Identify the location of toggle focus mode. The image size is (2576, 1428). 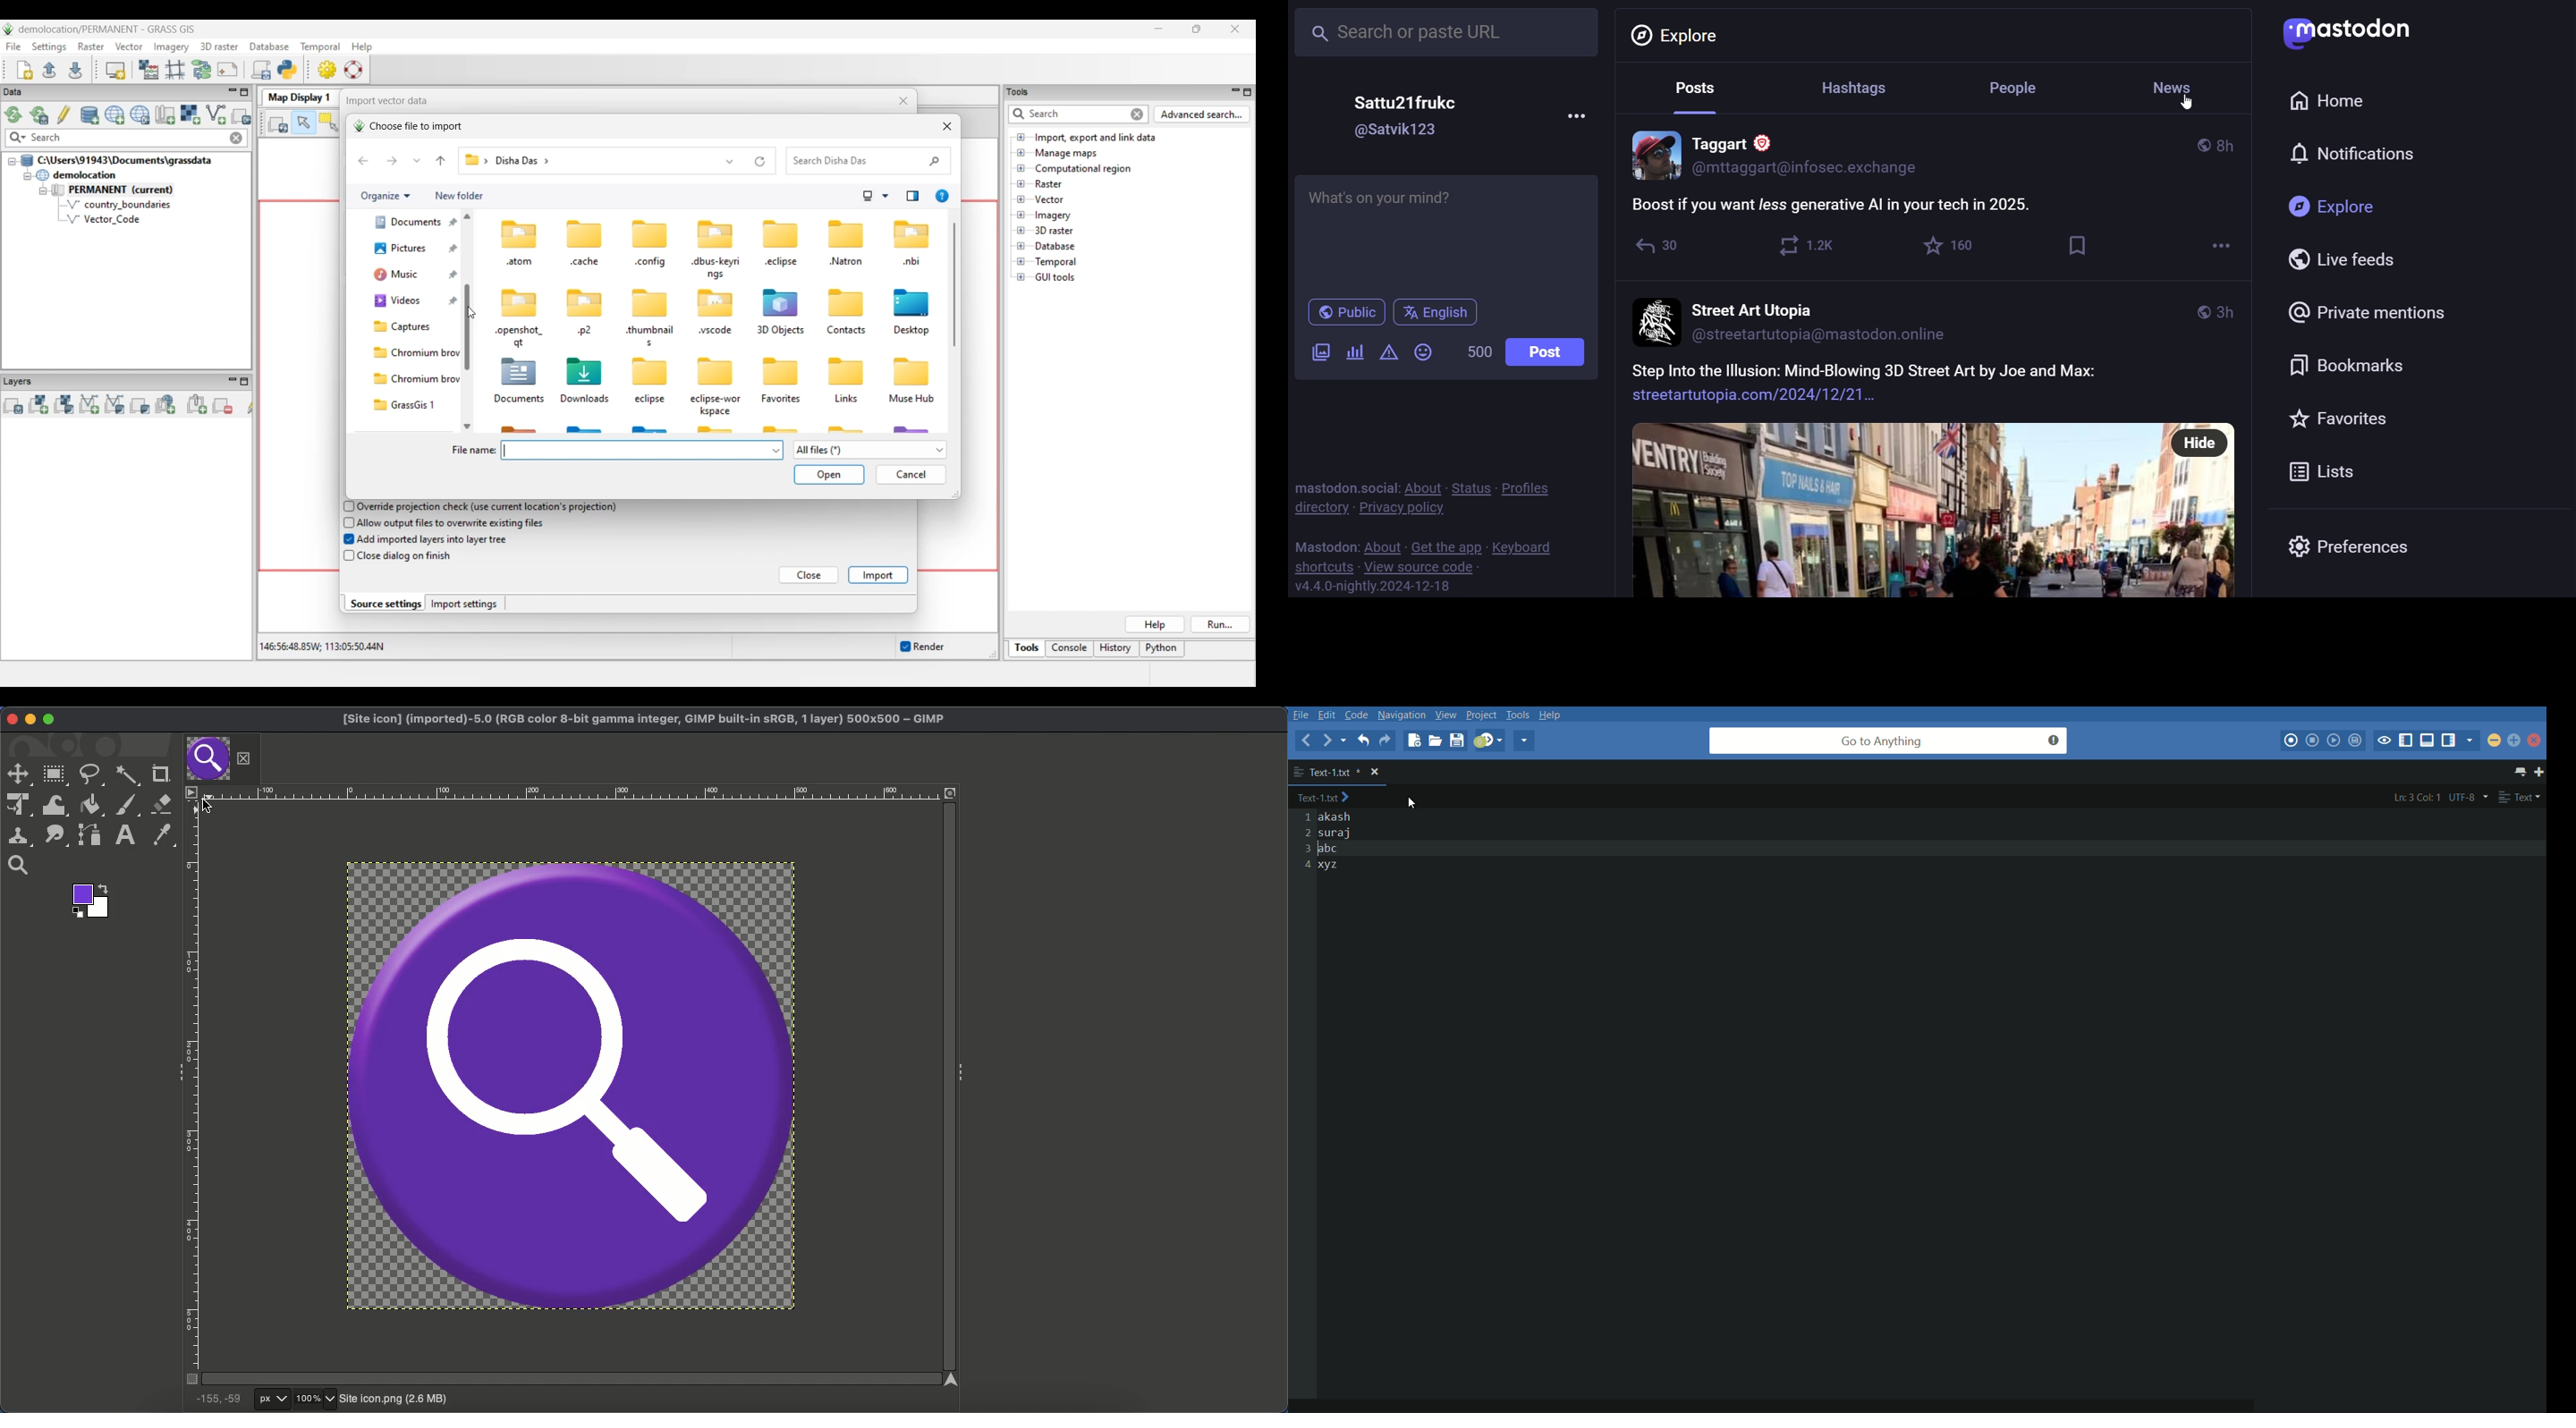
(2385, 741).